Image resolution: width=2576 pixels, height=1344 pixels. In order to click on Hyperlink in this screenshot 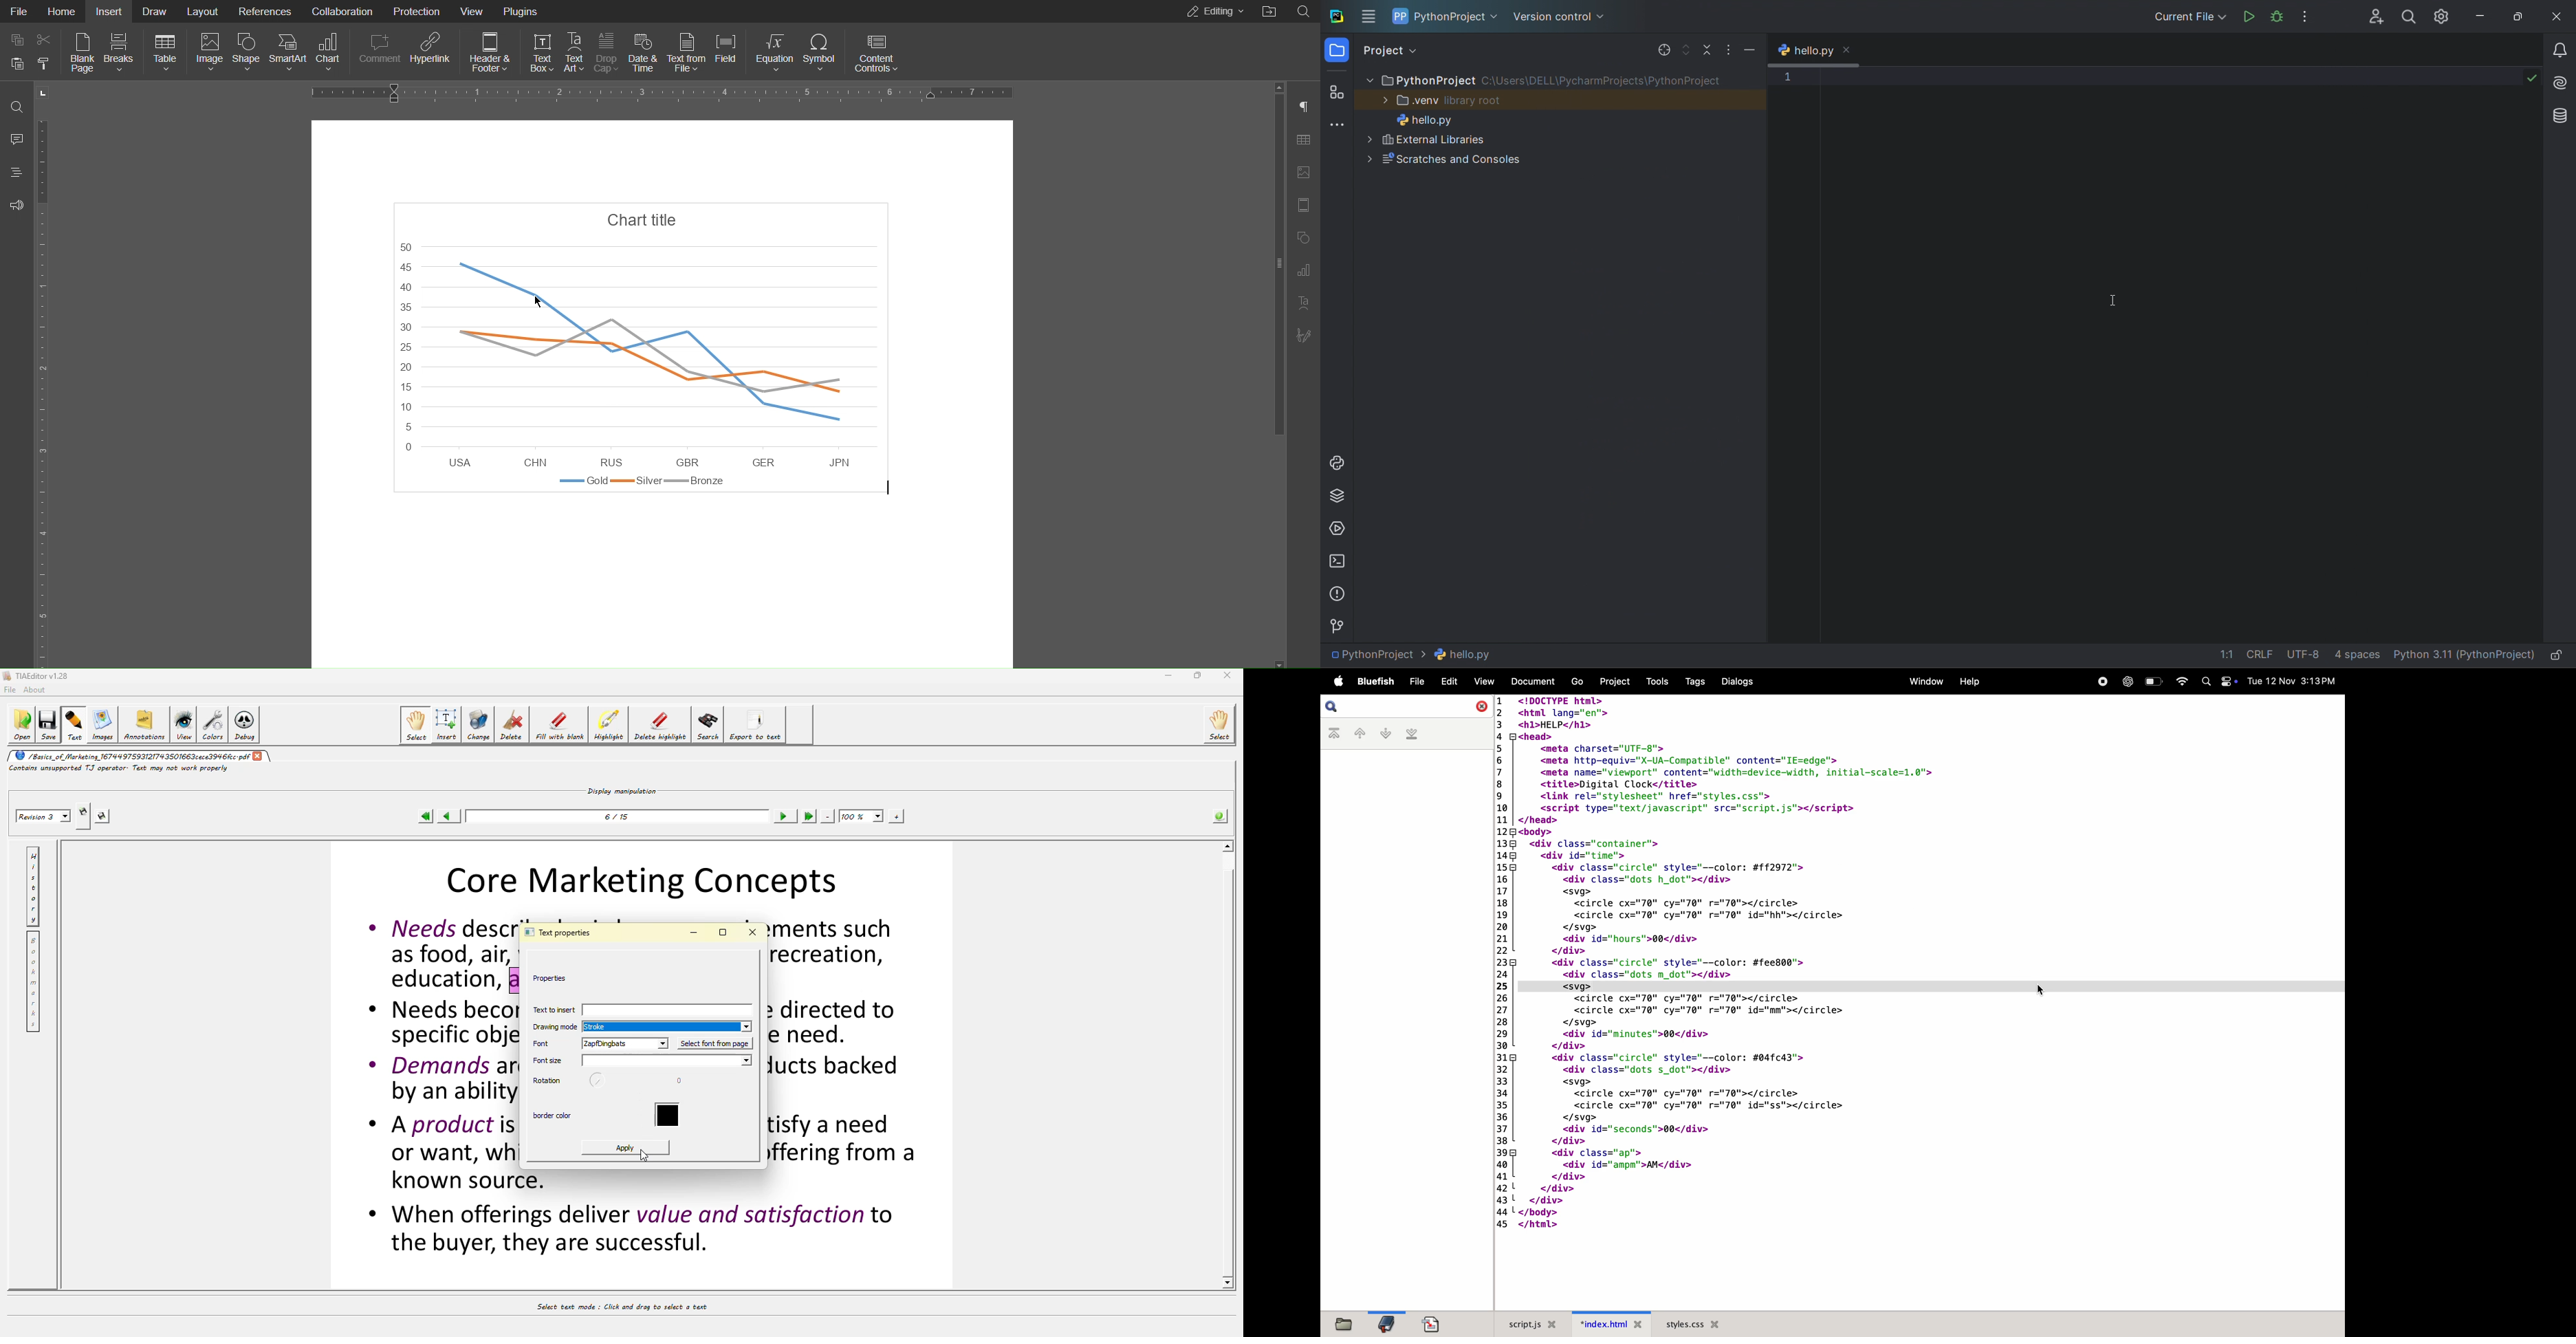, I will do `click(431, 52)`.